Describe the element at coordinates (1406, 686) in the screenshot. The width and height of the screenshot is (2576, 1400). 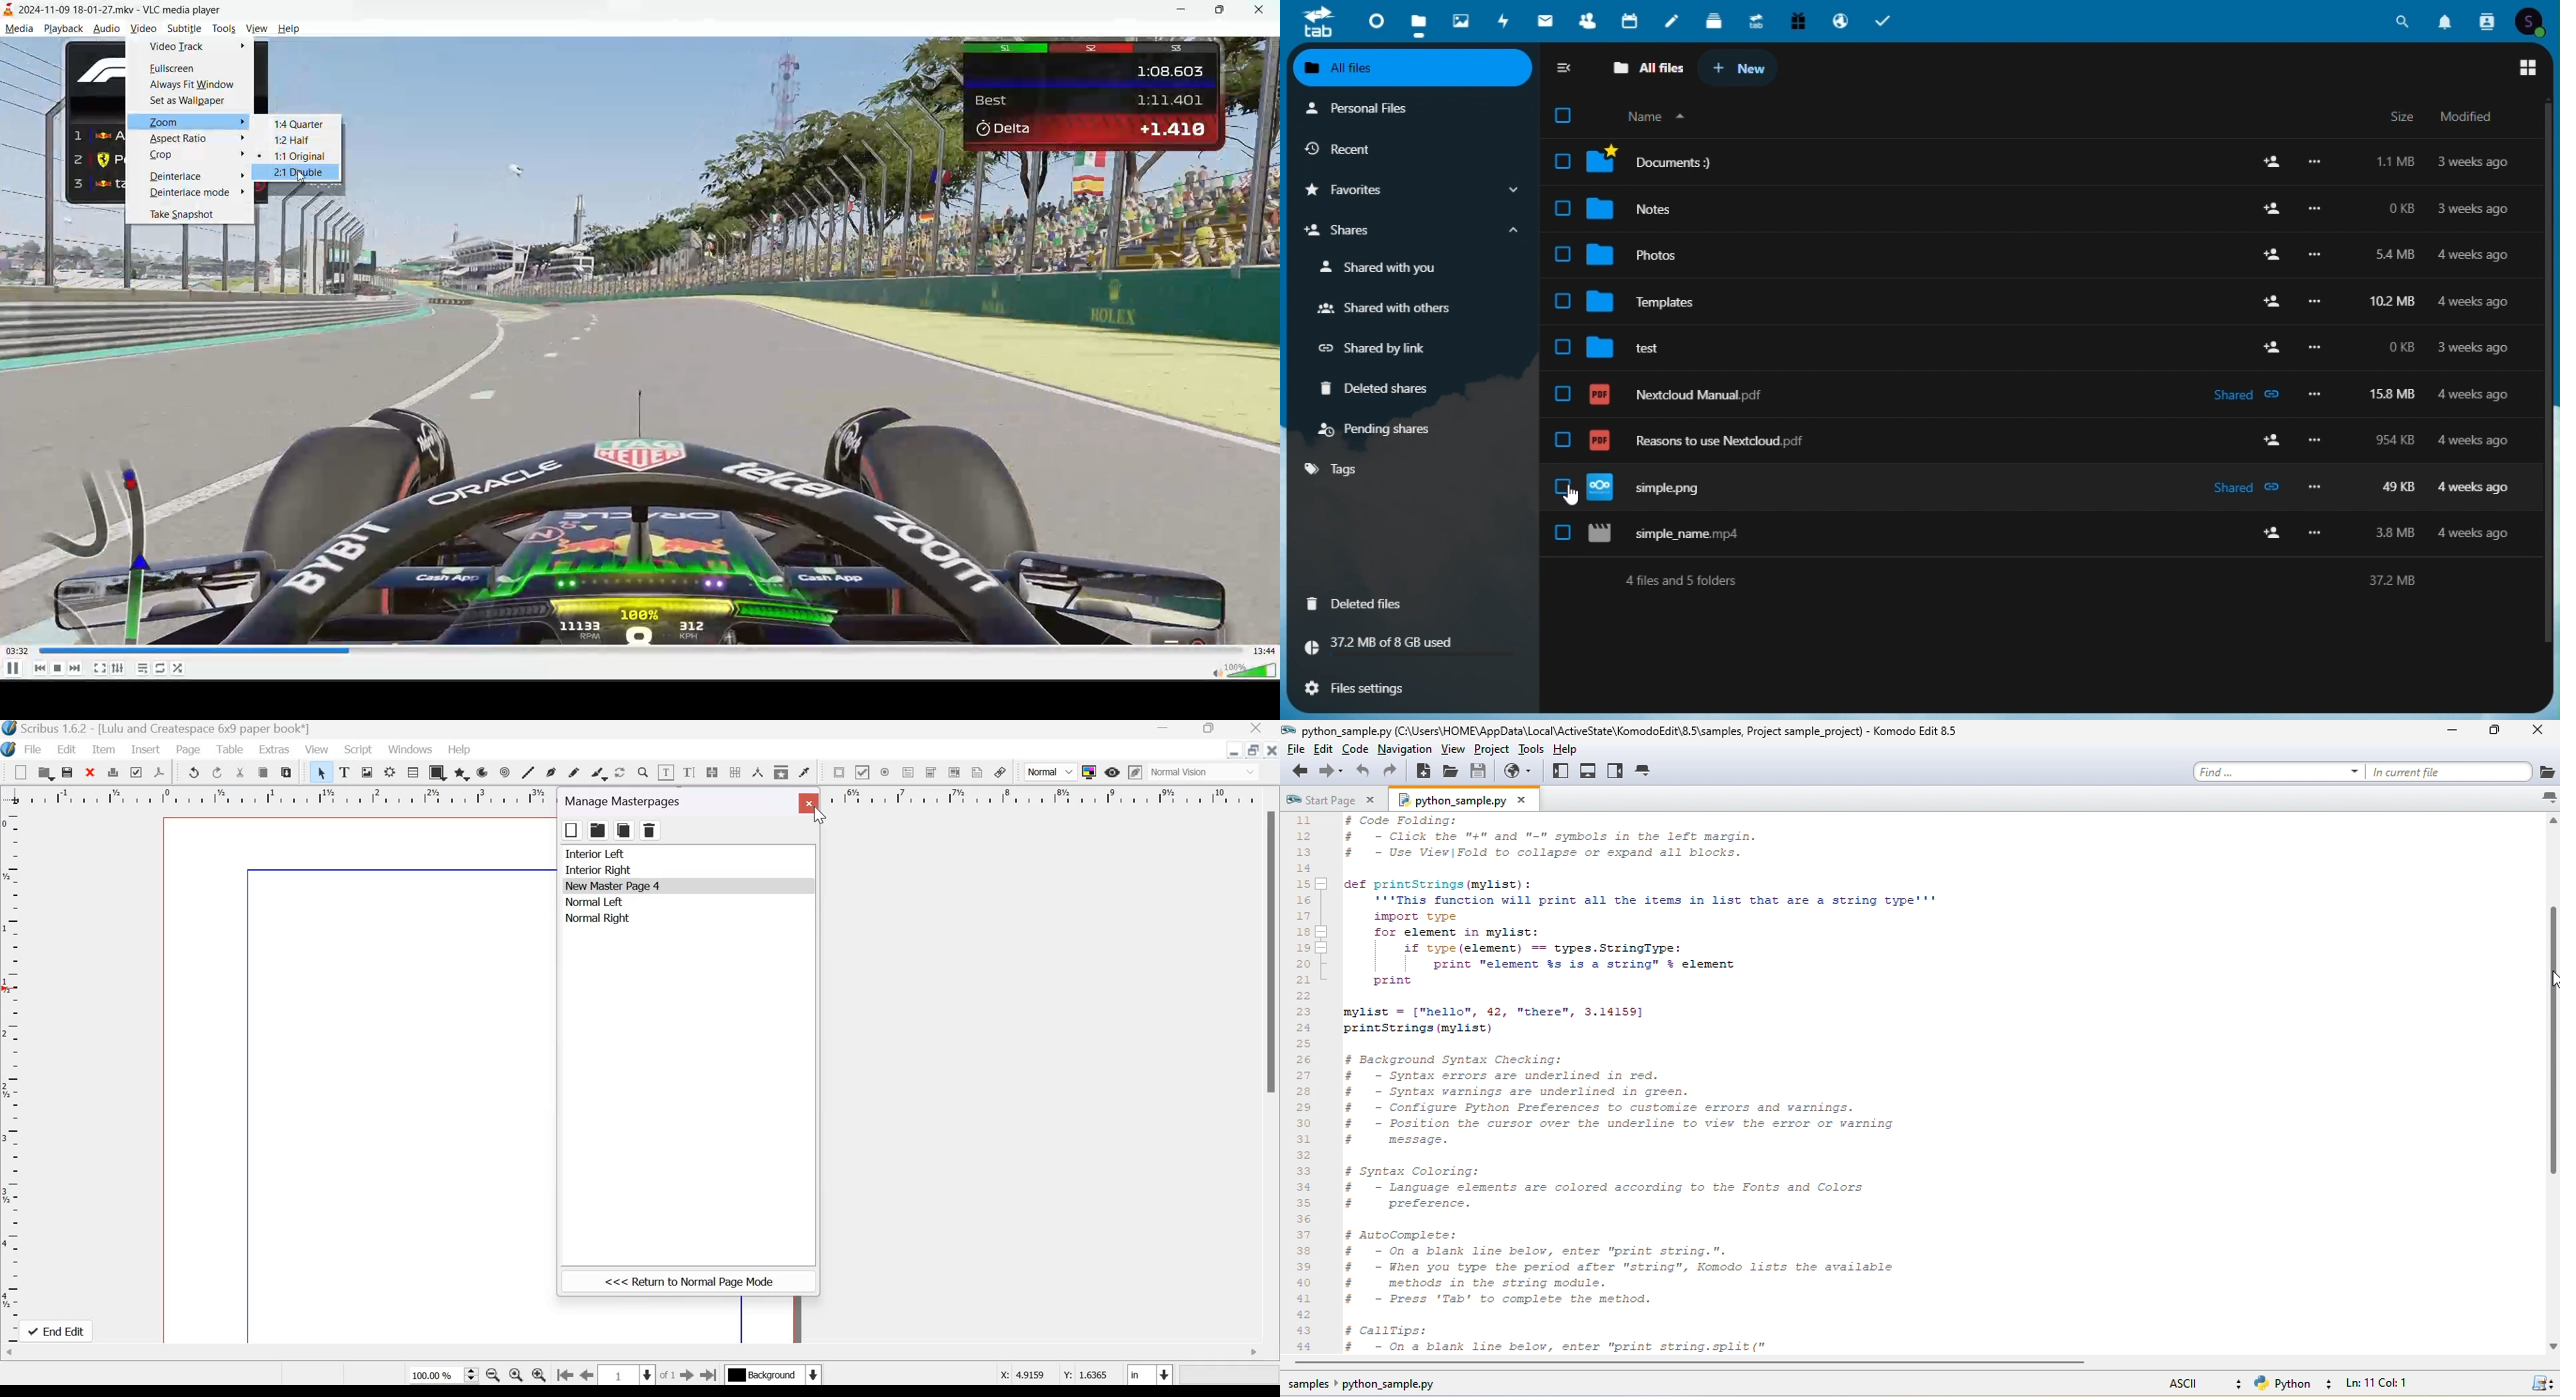
I see `file settings` at that location.